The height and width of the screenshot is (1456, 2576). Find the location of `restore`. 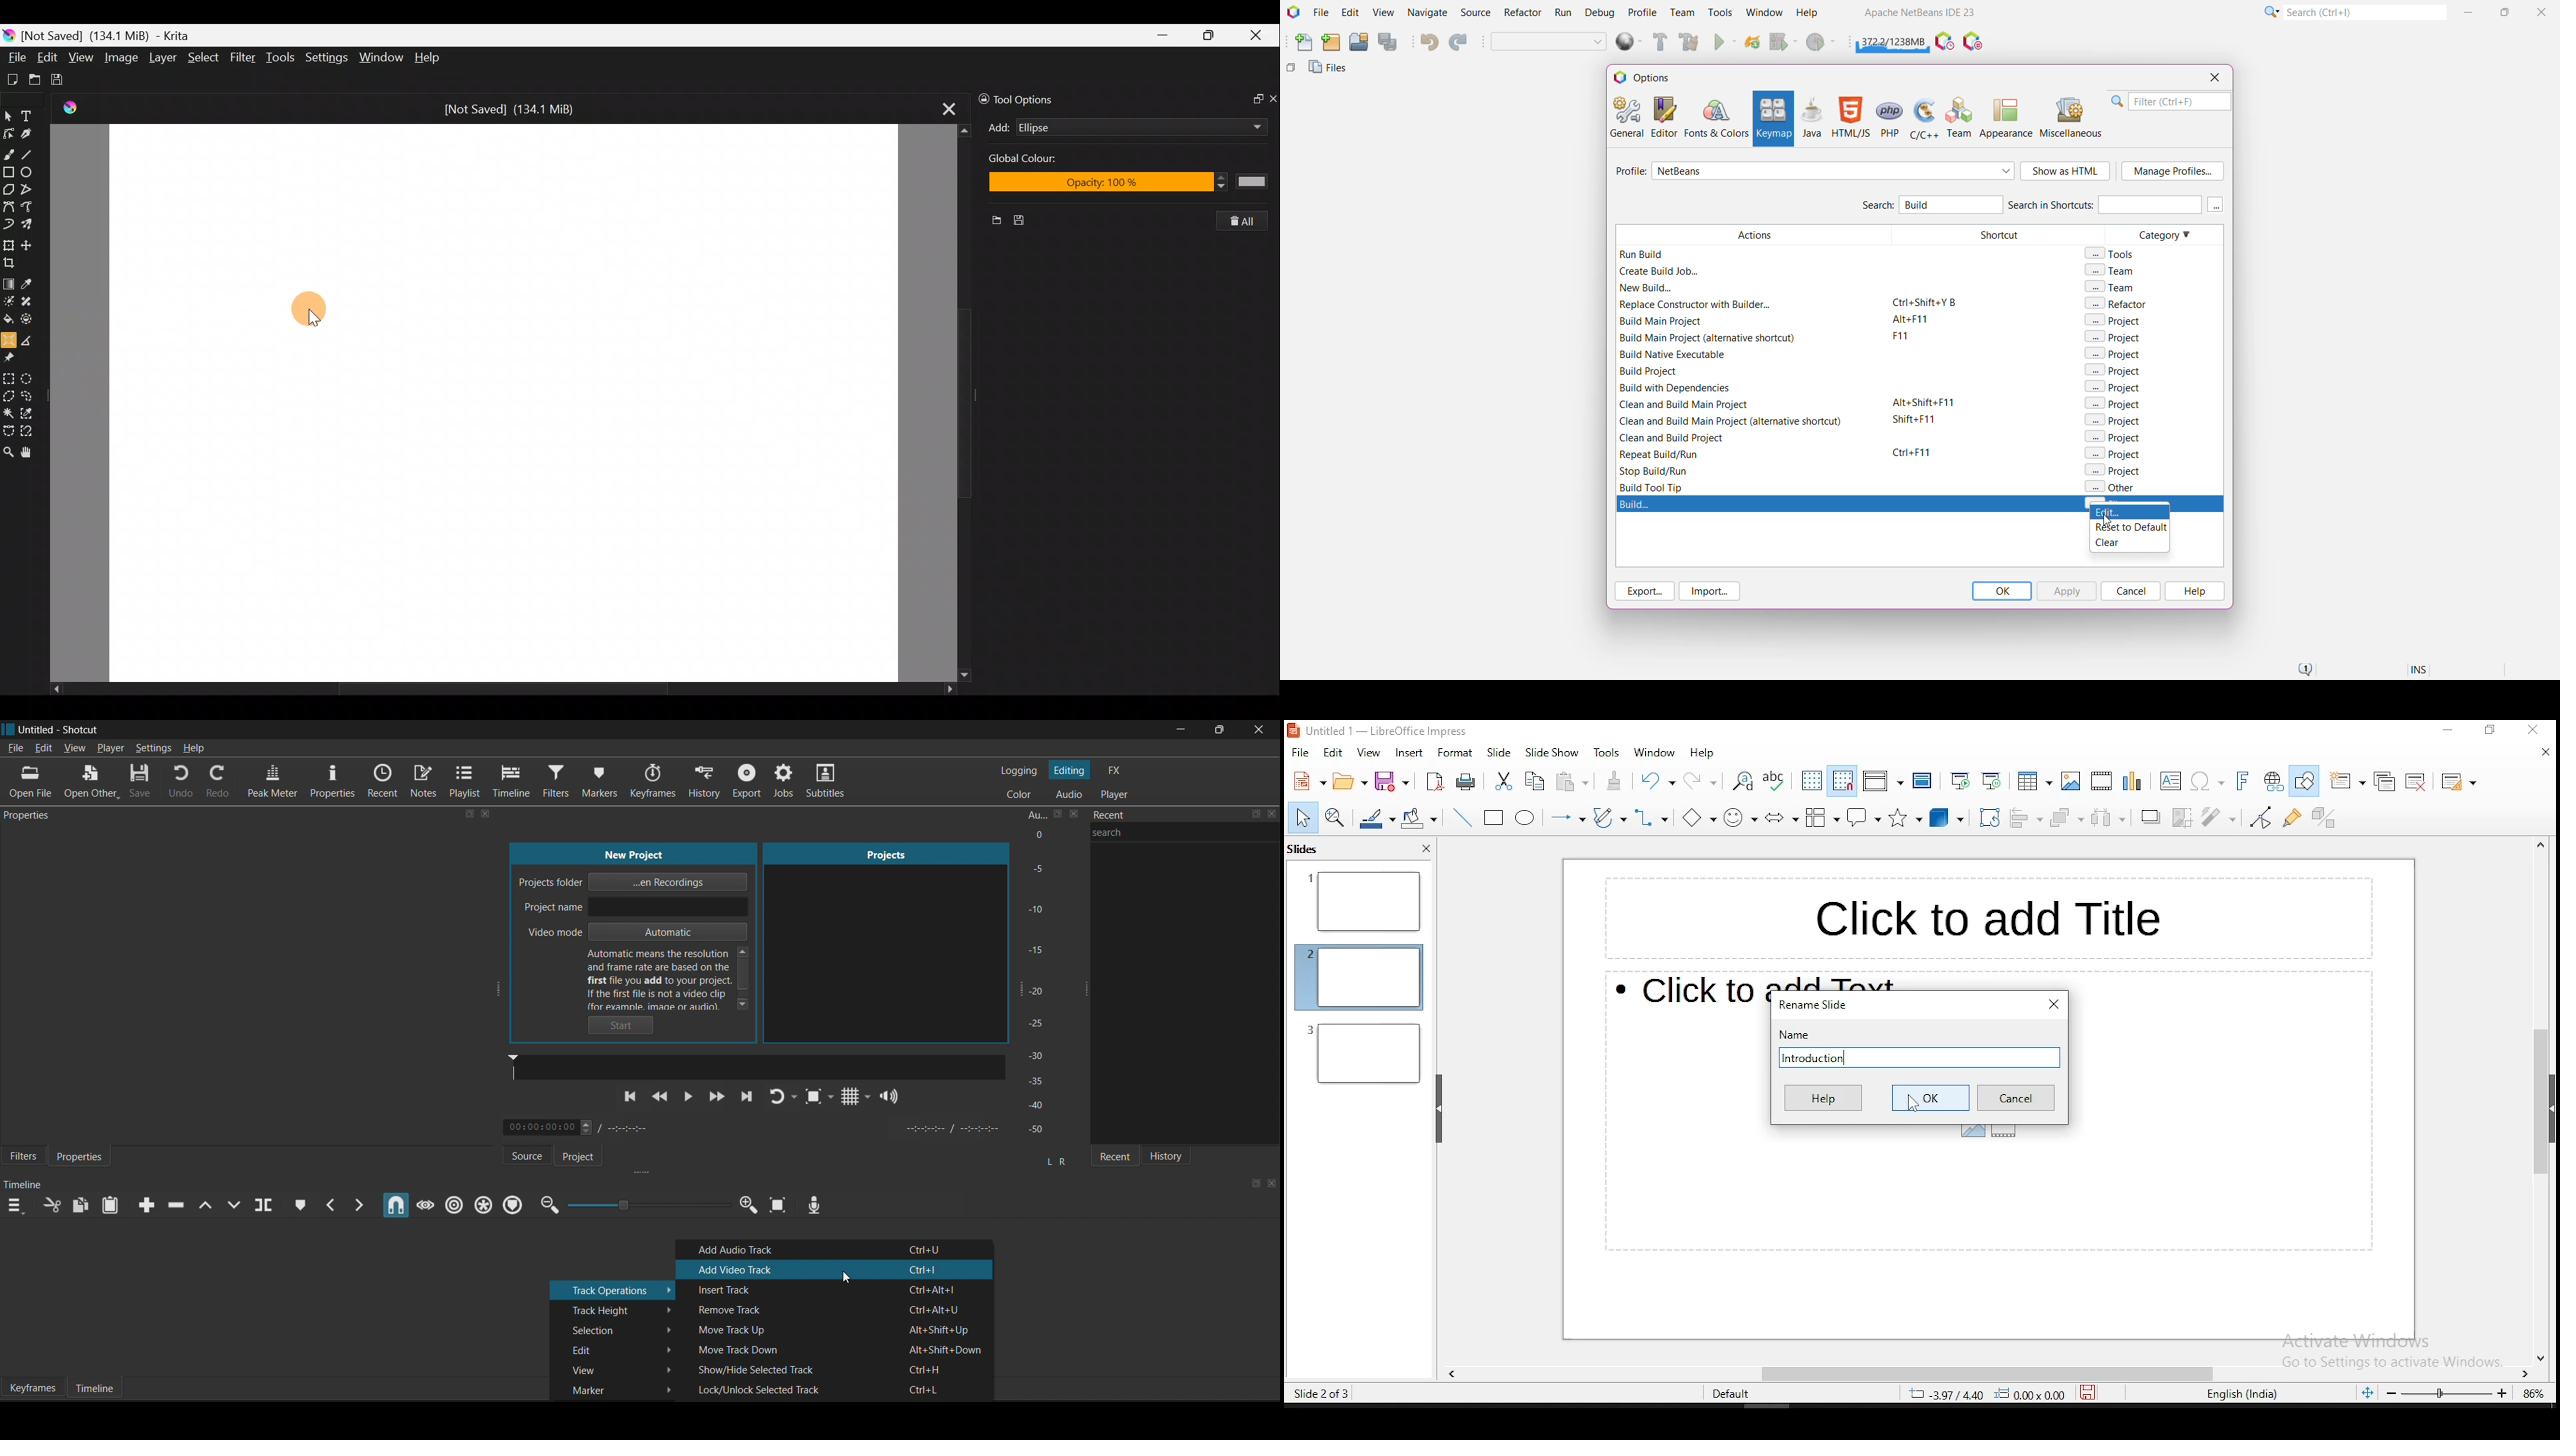

restore is located at coordinates (2493, 731).